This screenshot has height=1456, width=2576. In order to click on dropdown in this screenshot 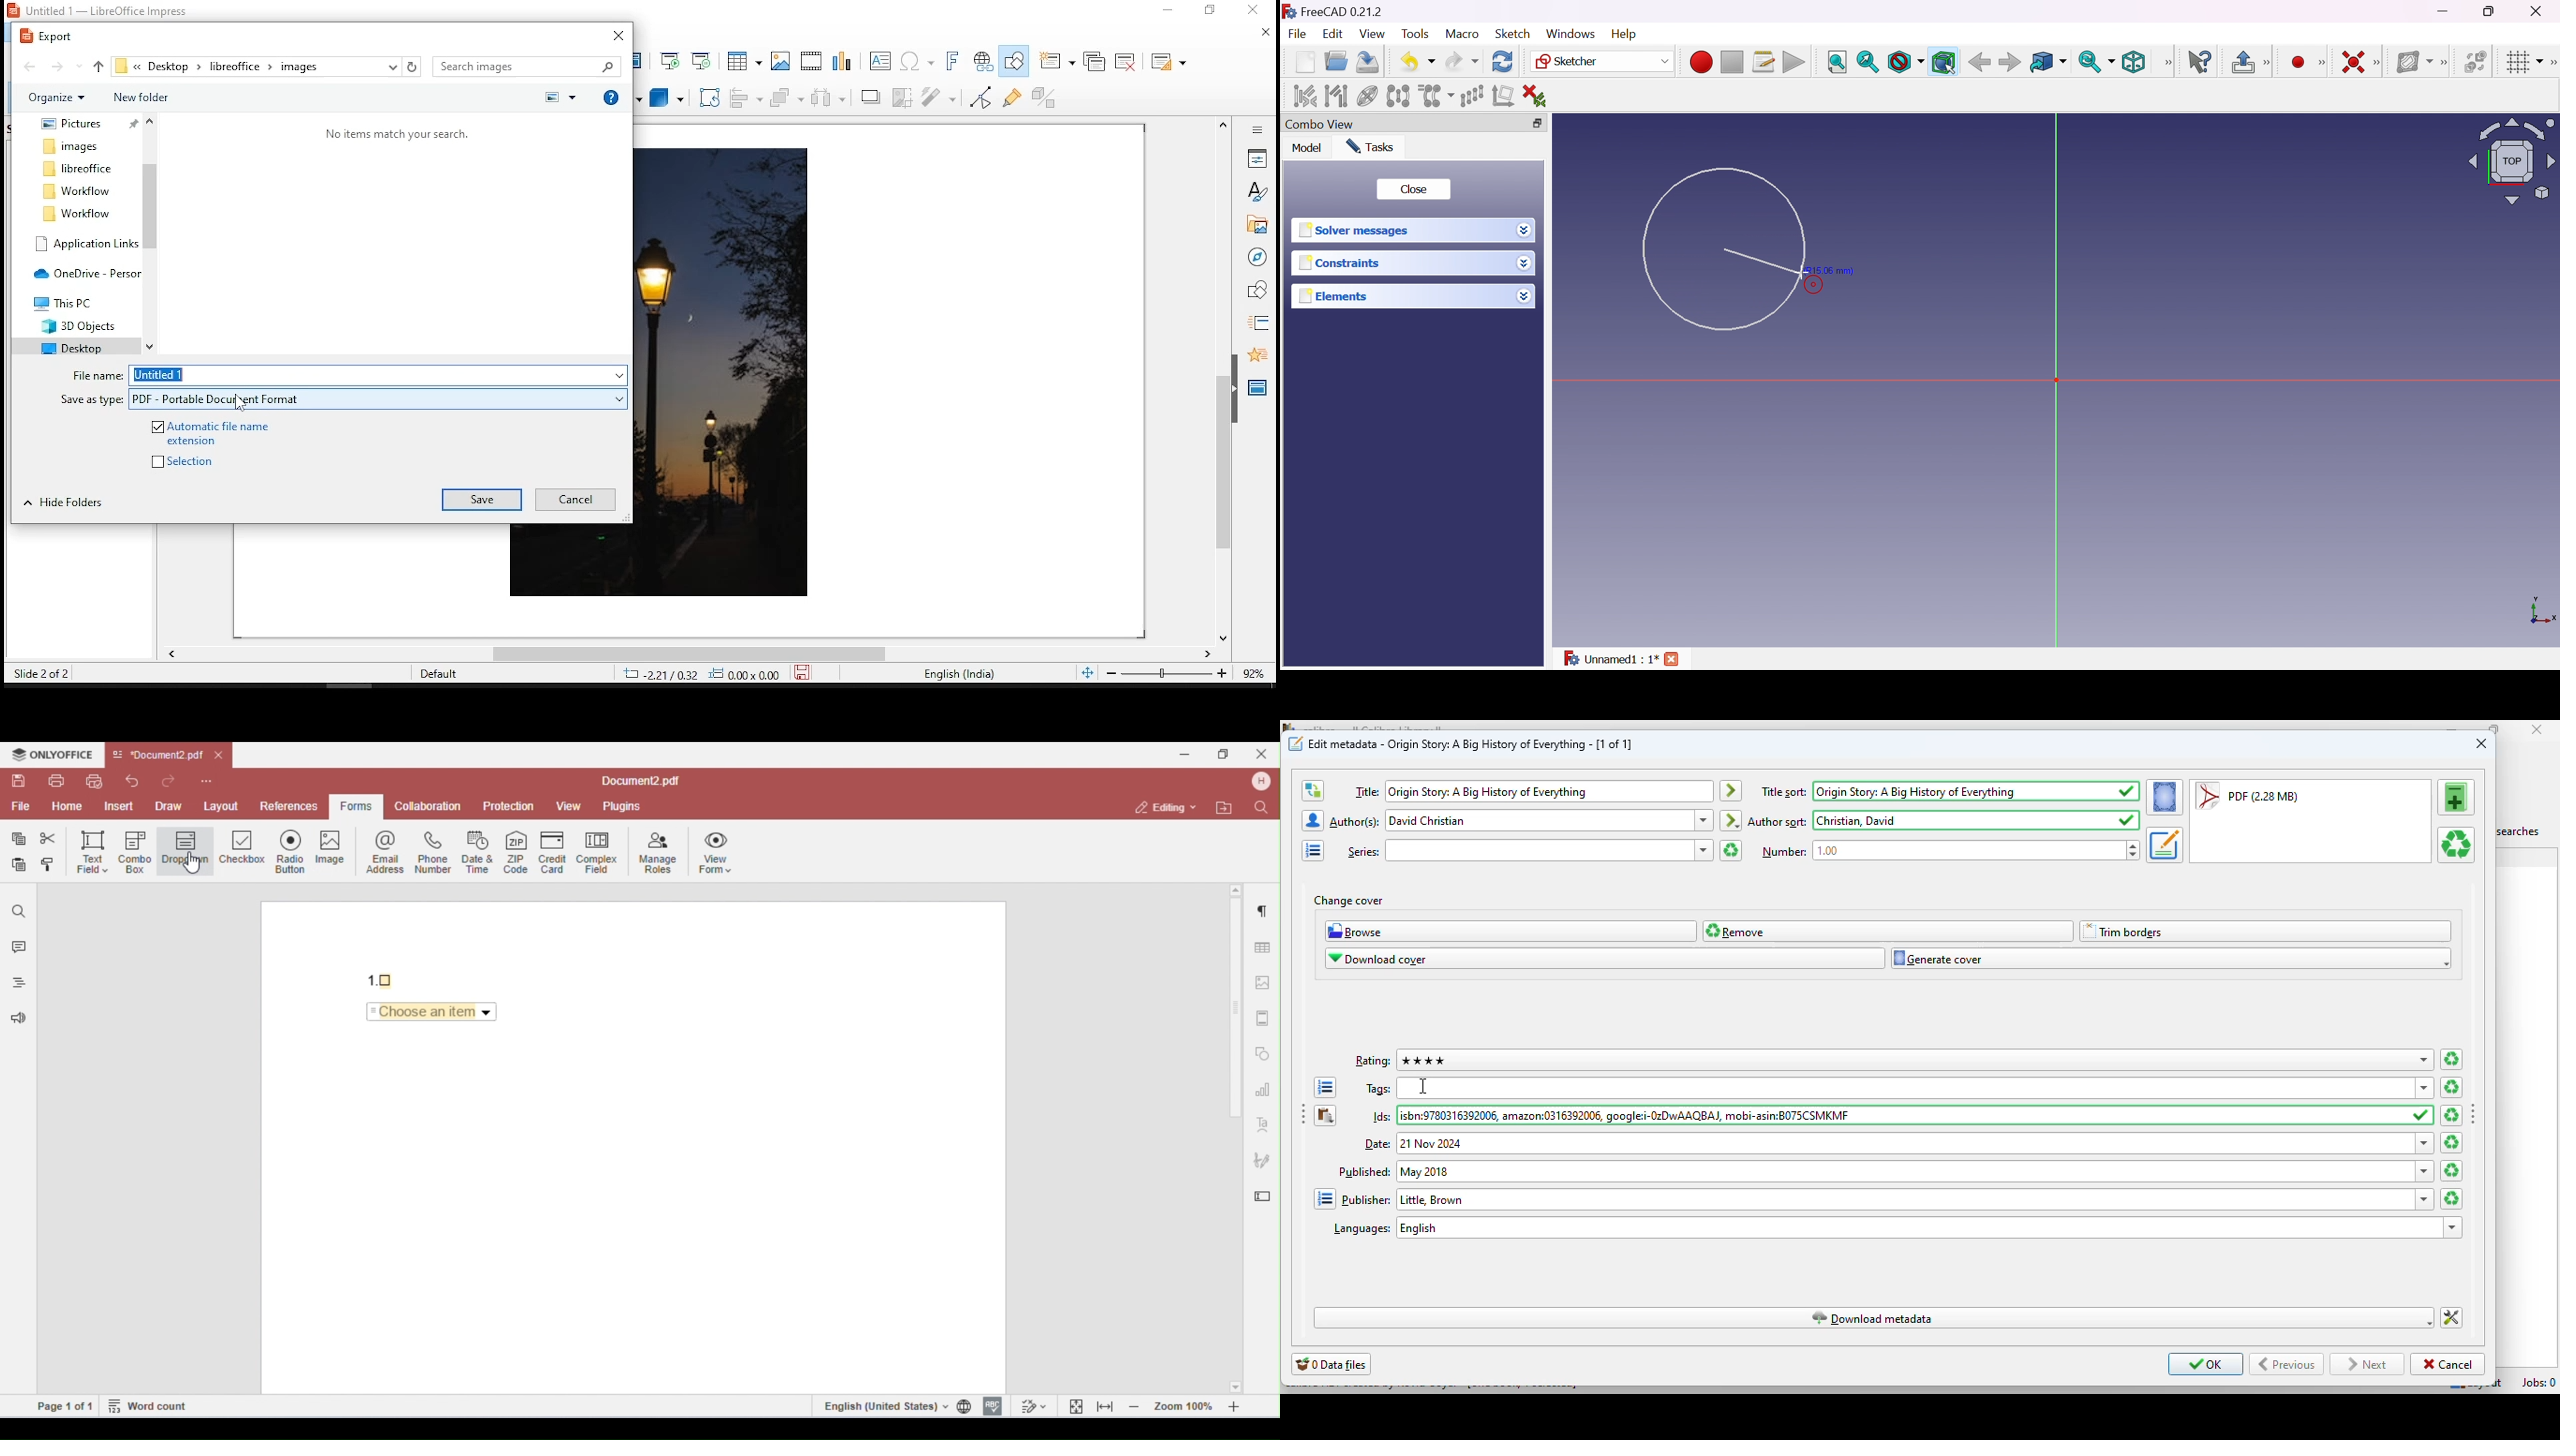, I will do `click(2425, 1088)`.